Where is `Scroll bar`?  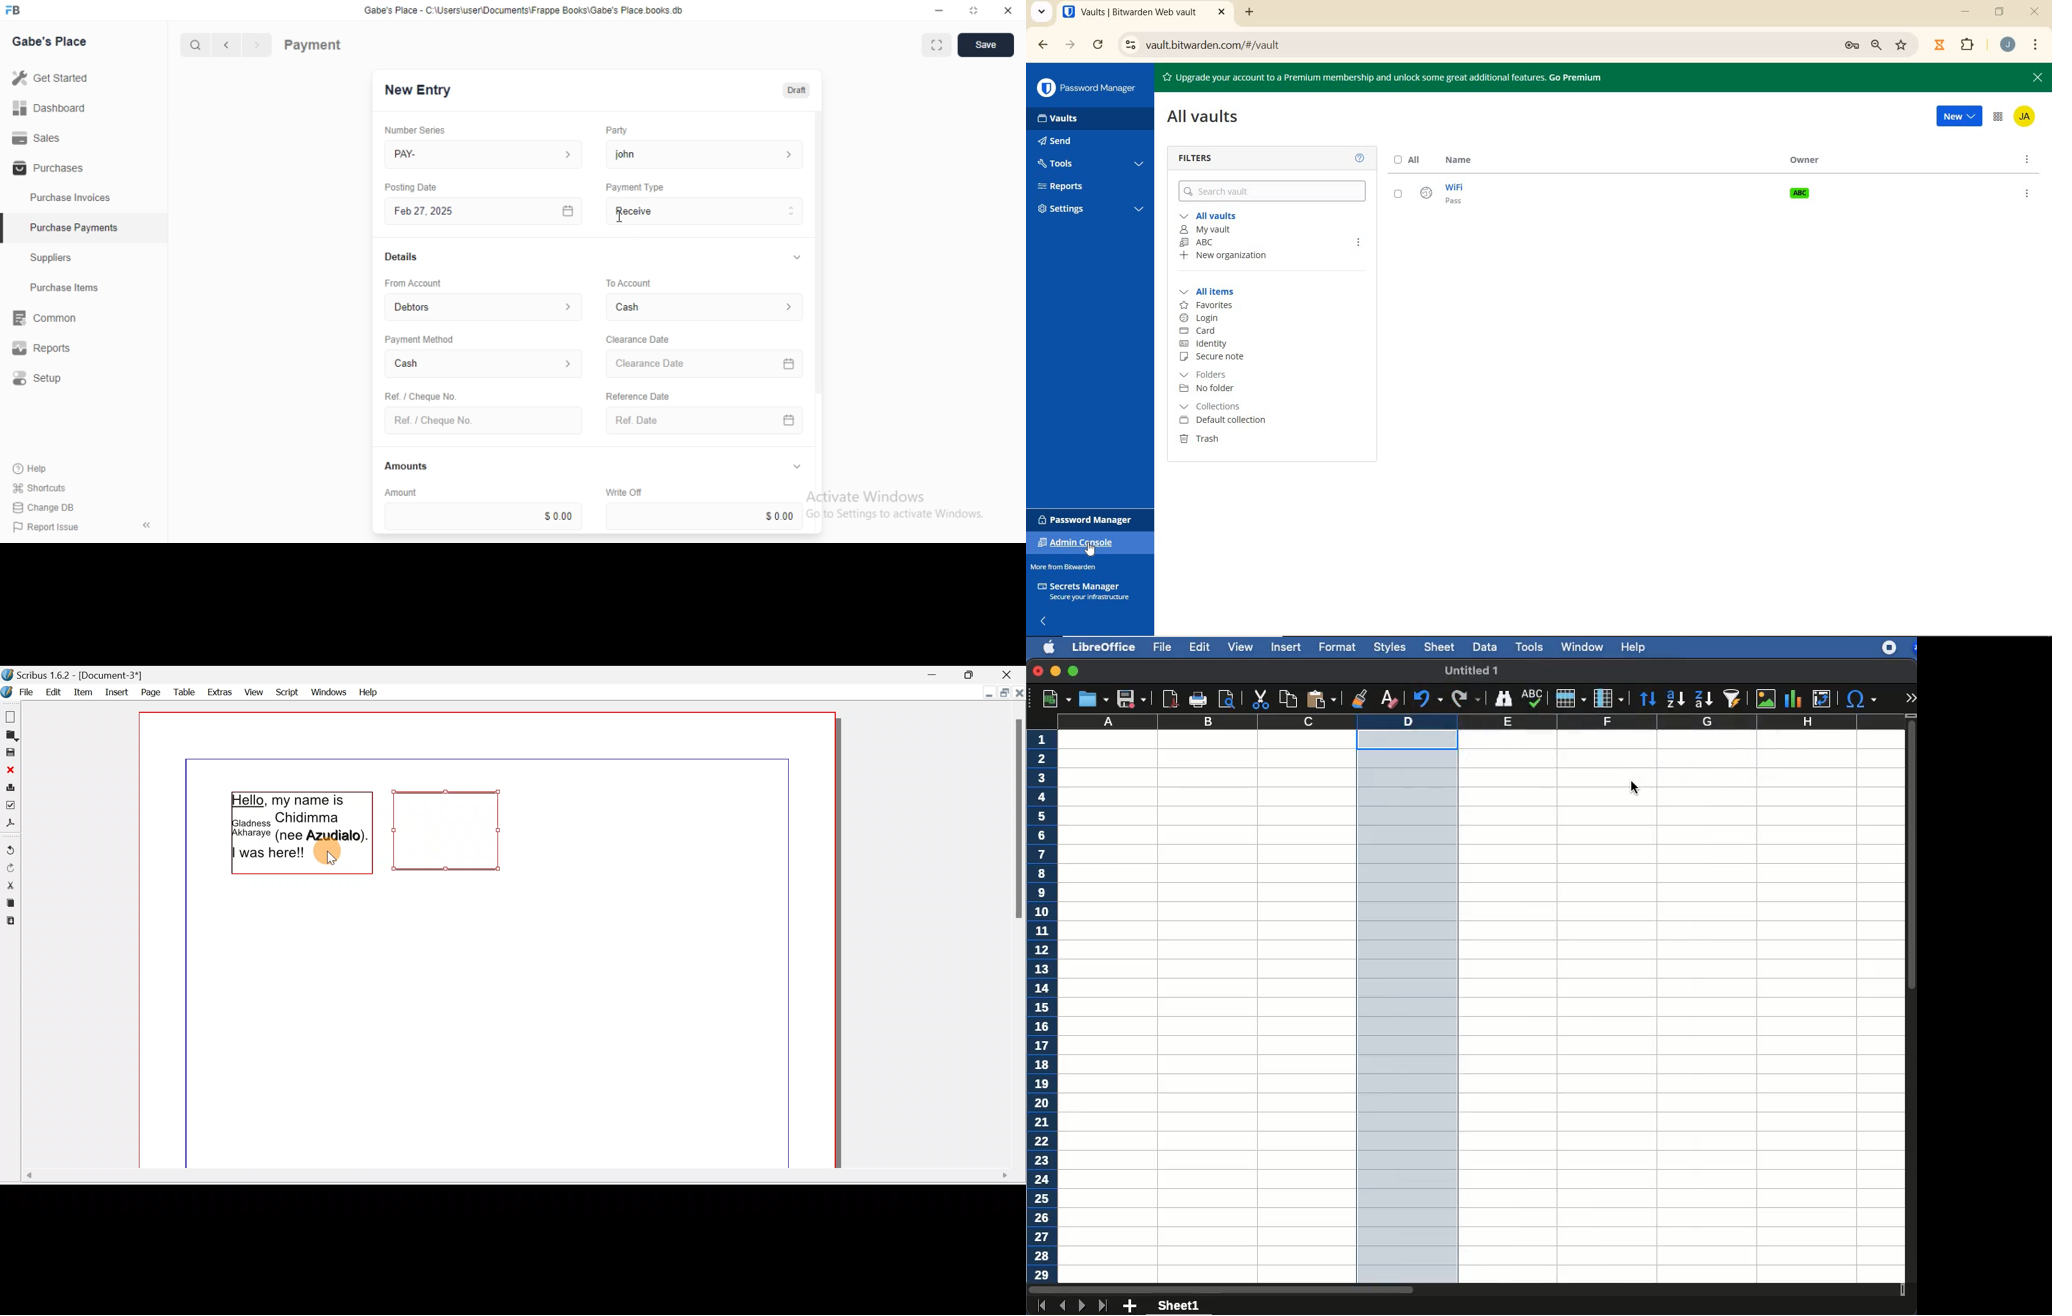 Scroll bar is located at coordinates (1016, 937).